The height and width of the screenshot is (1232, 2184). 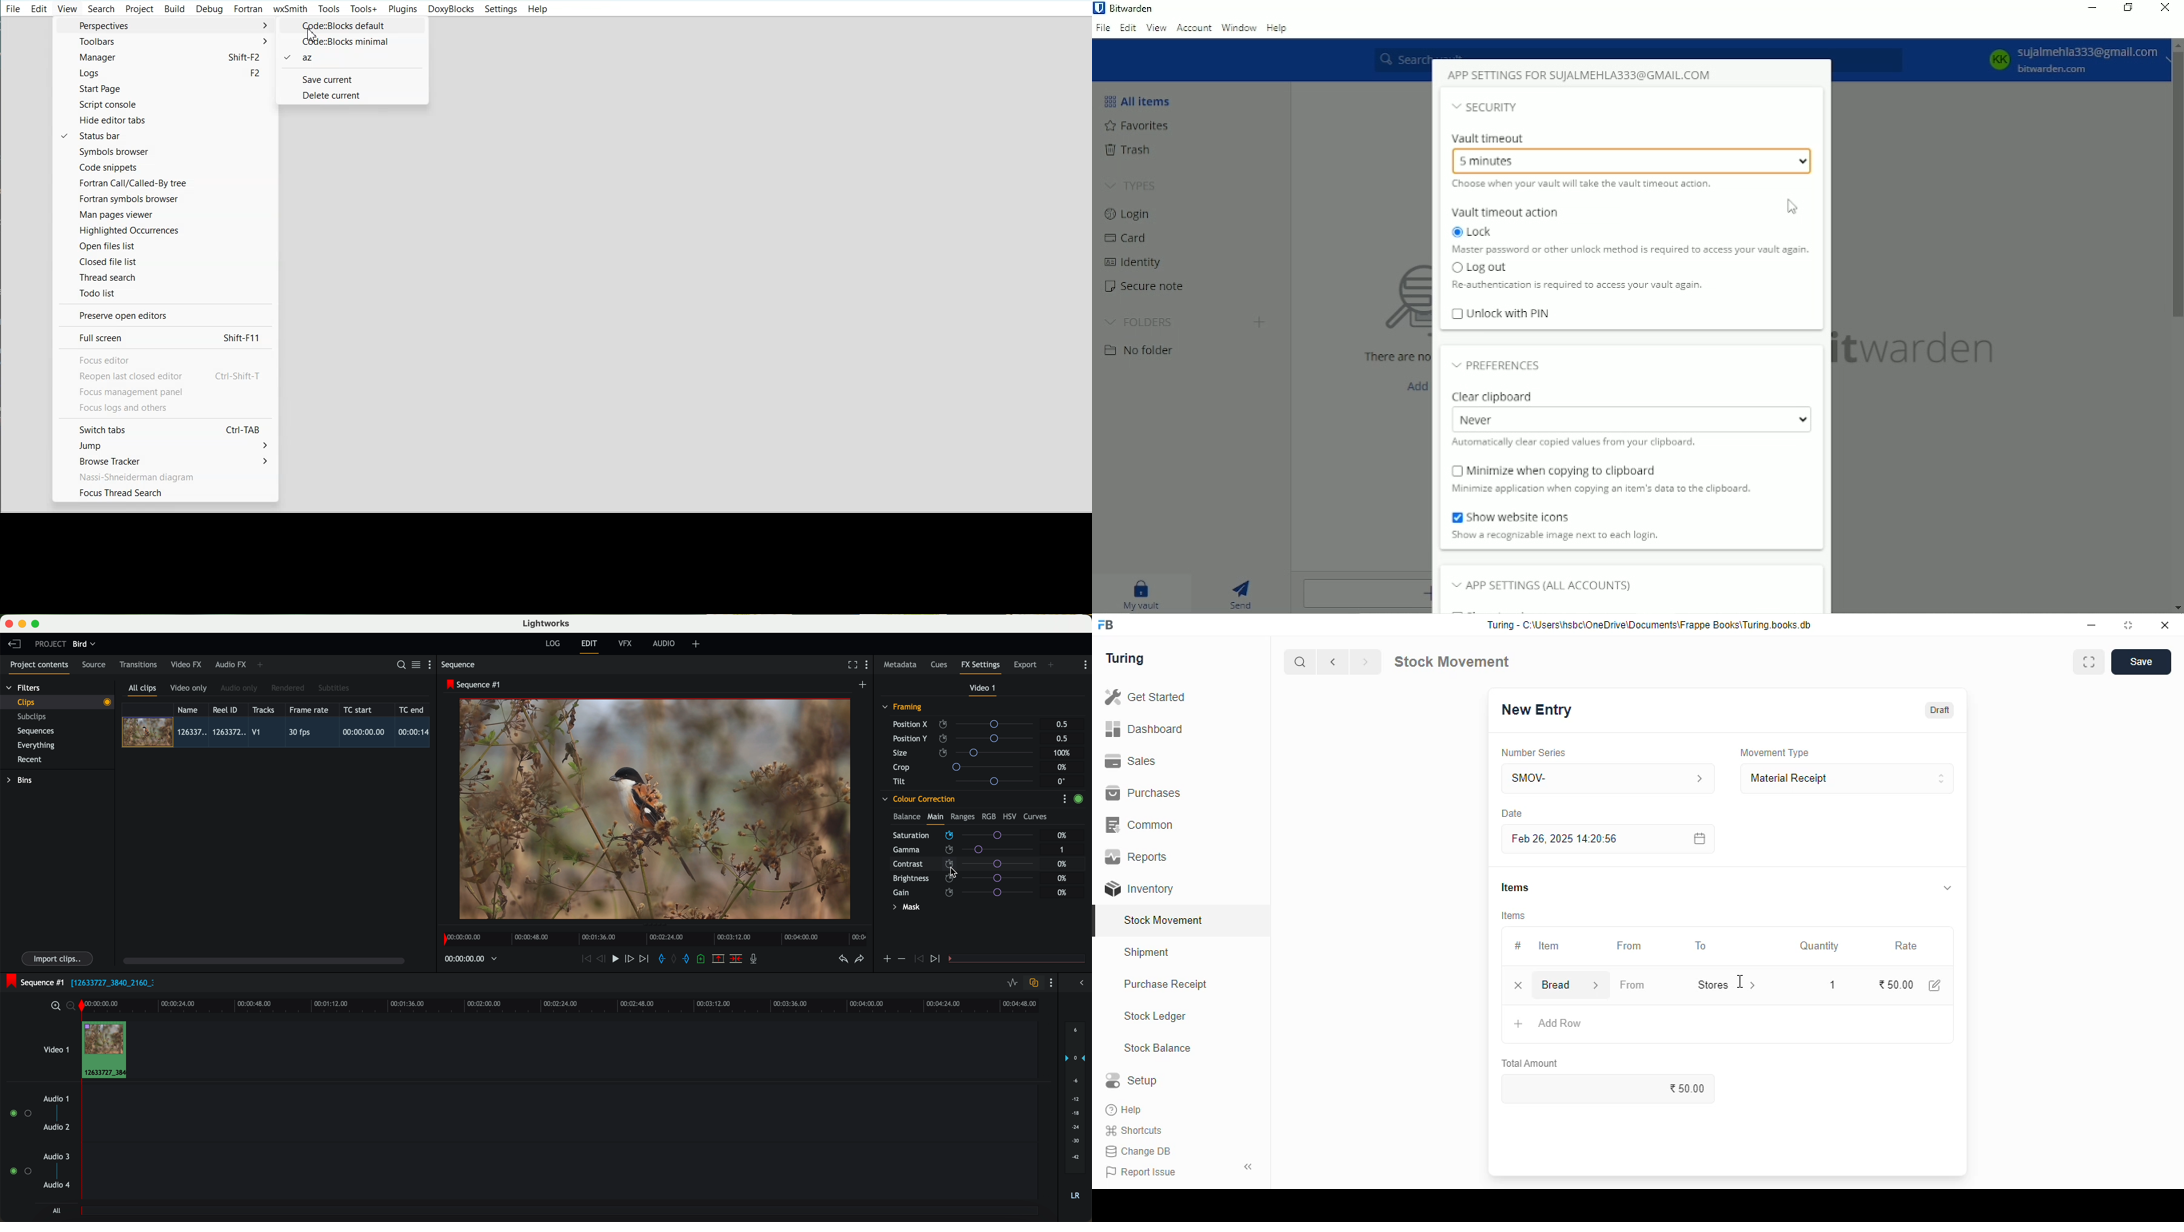 What do you see at coordinates (2166, 9) in the screenshot?
I see `Close` at bounding box center [2166, 9].